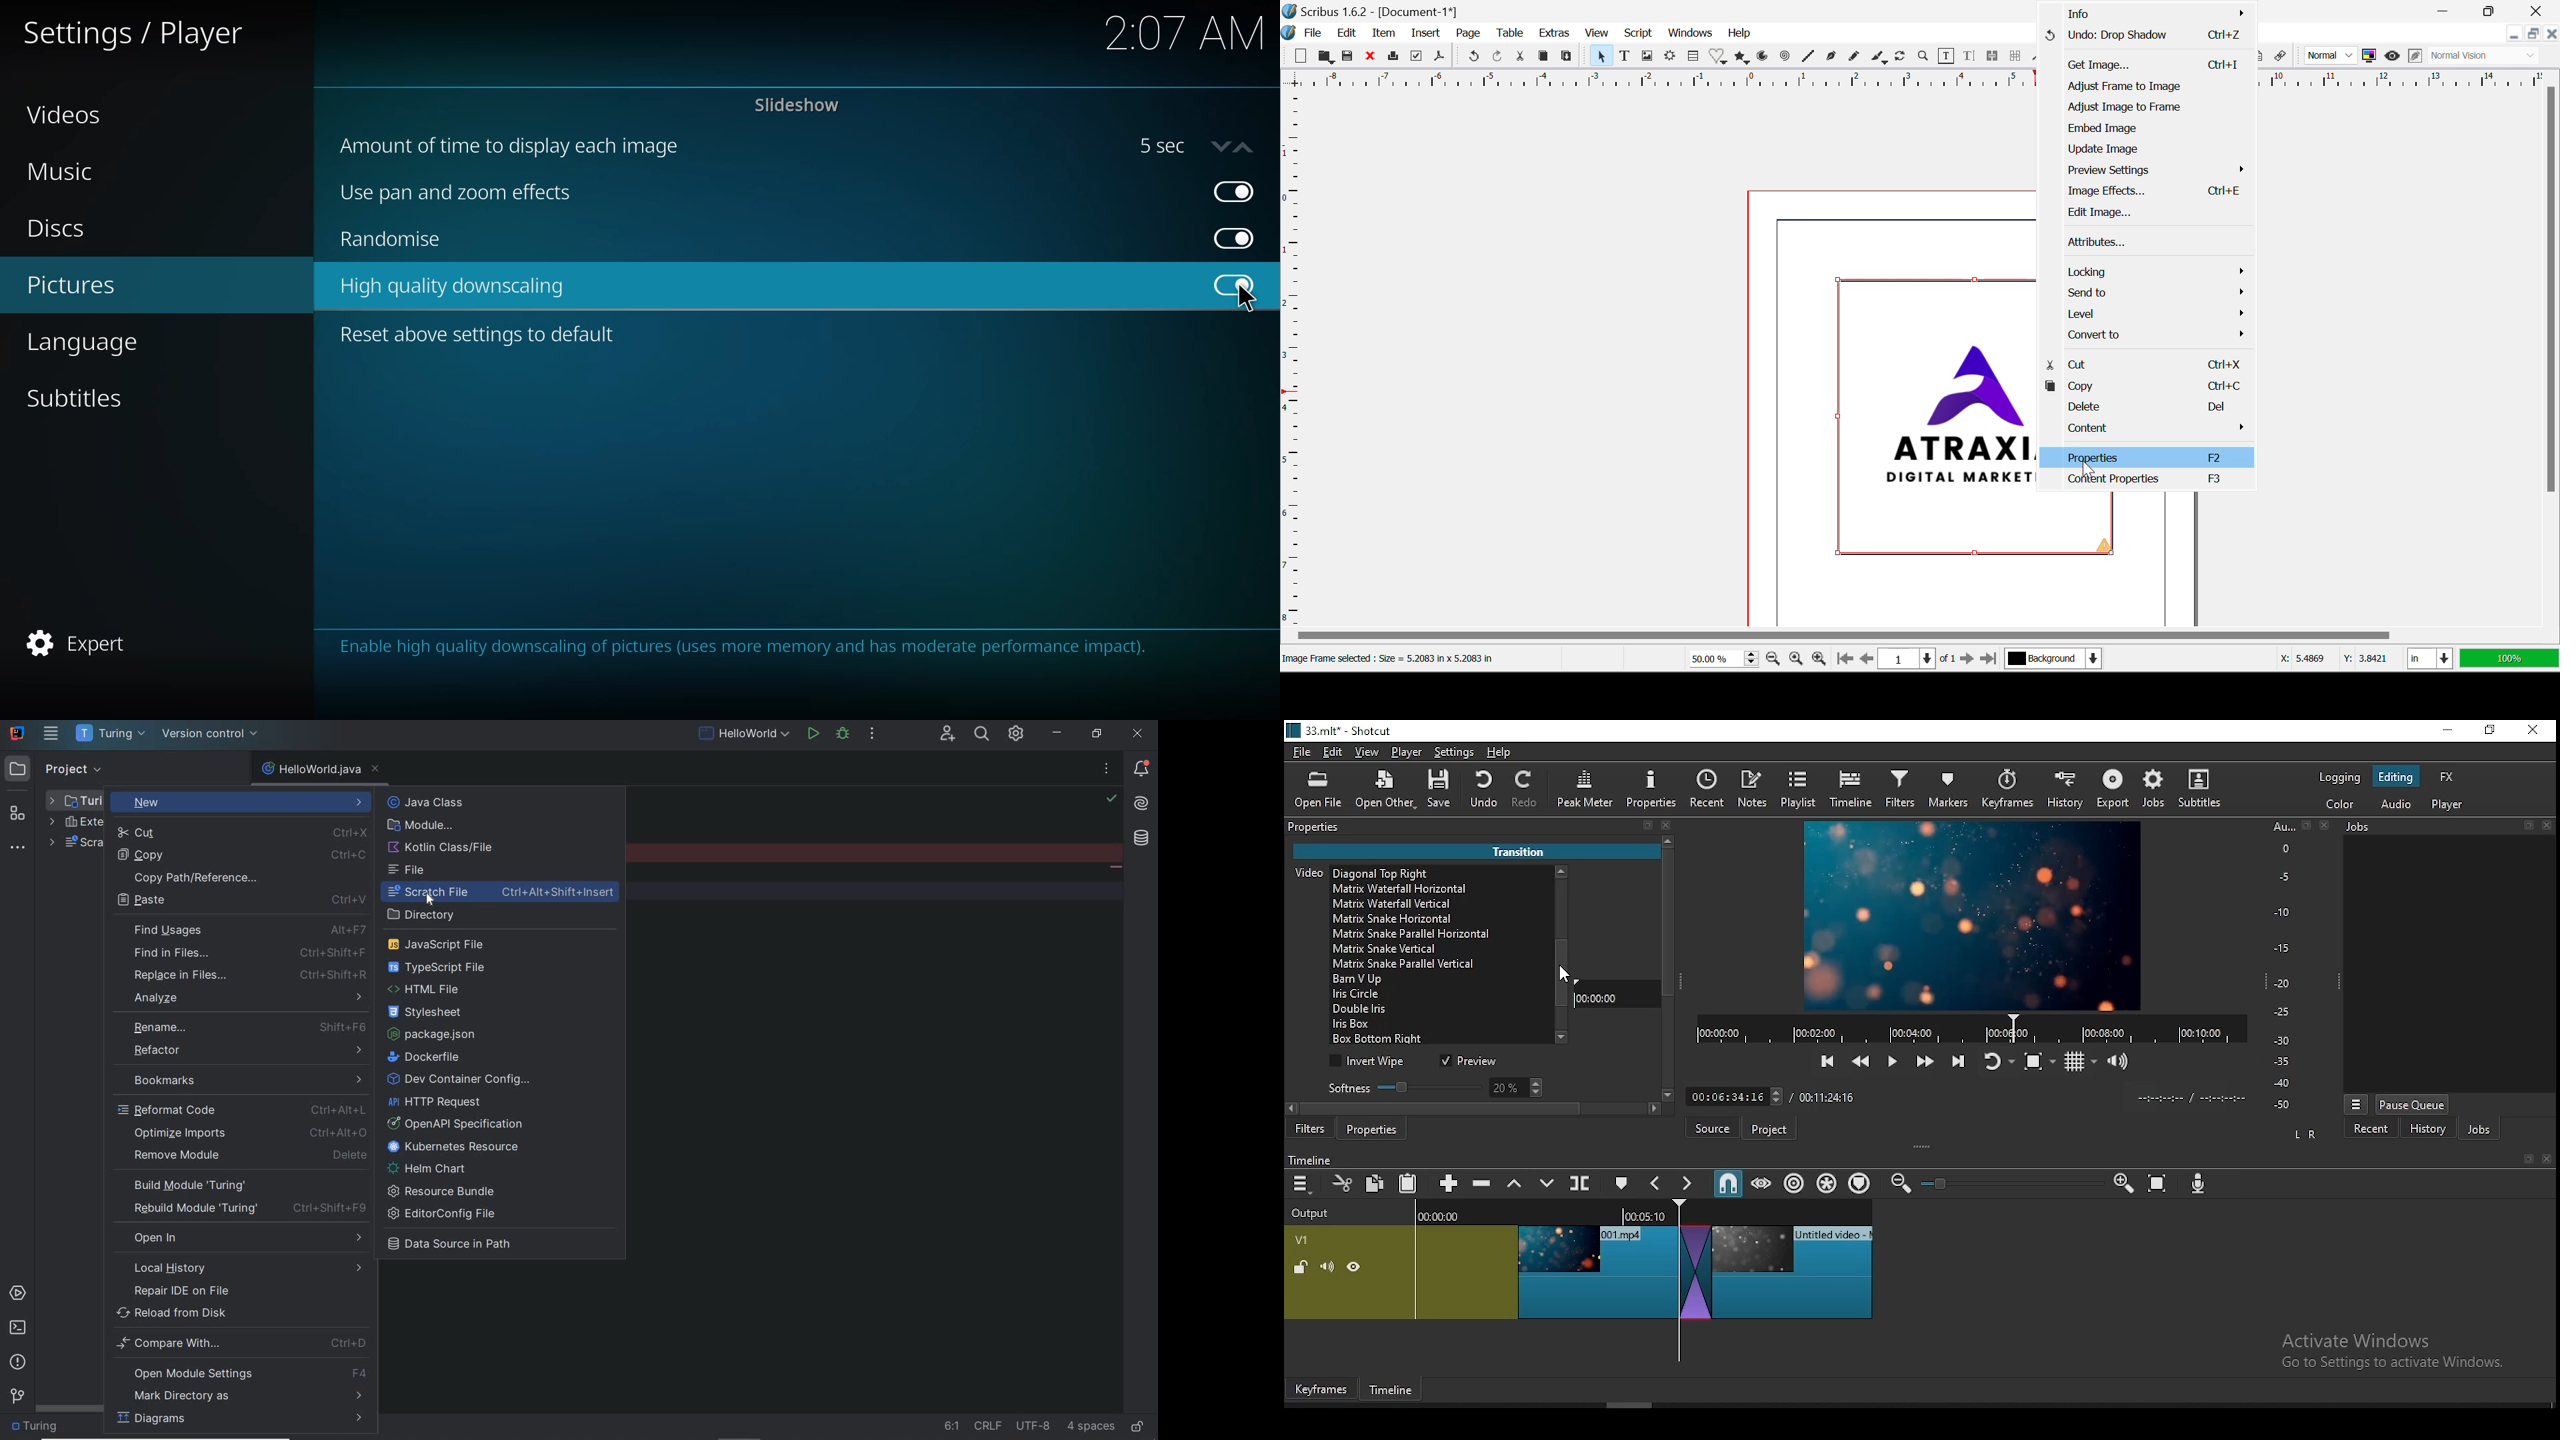  What do you see at coordinates (1377, 11) in the screenshot?
I see `Scribus 1.6.2 - [Document-1*]` at bounding box center [1377, 11].